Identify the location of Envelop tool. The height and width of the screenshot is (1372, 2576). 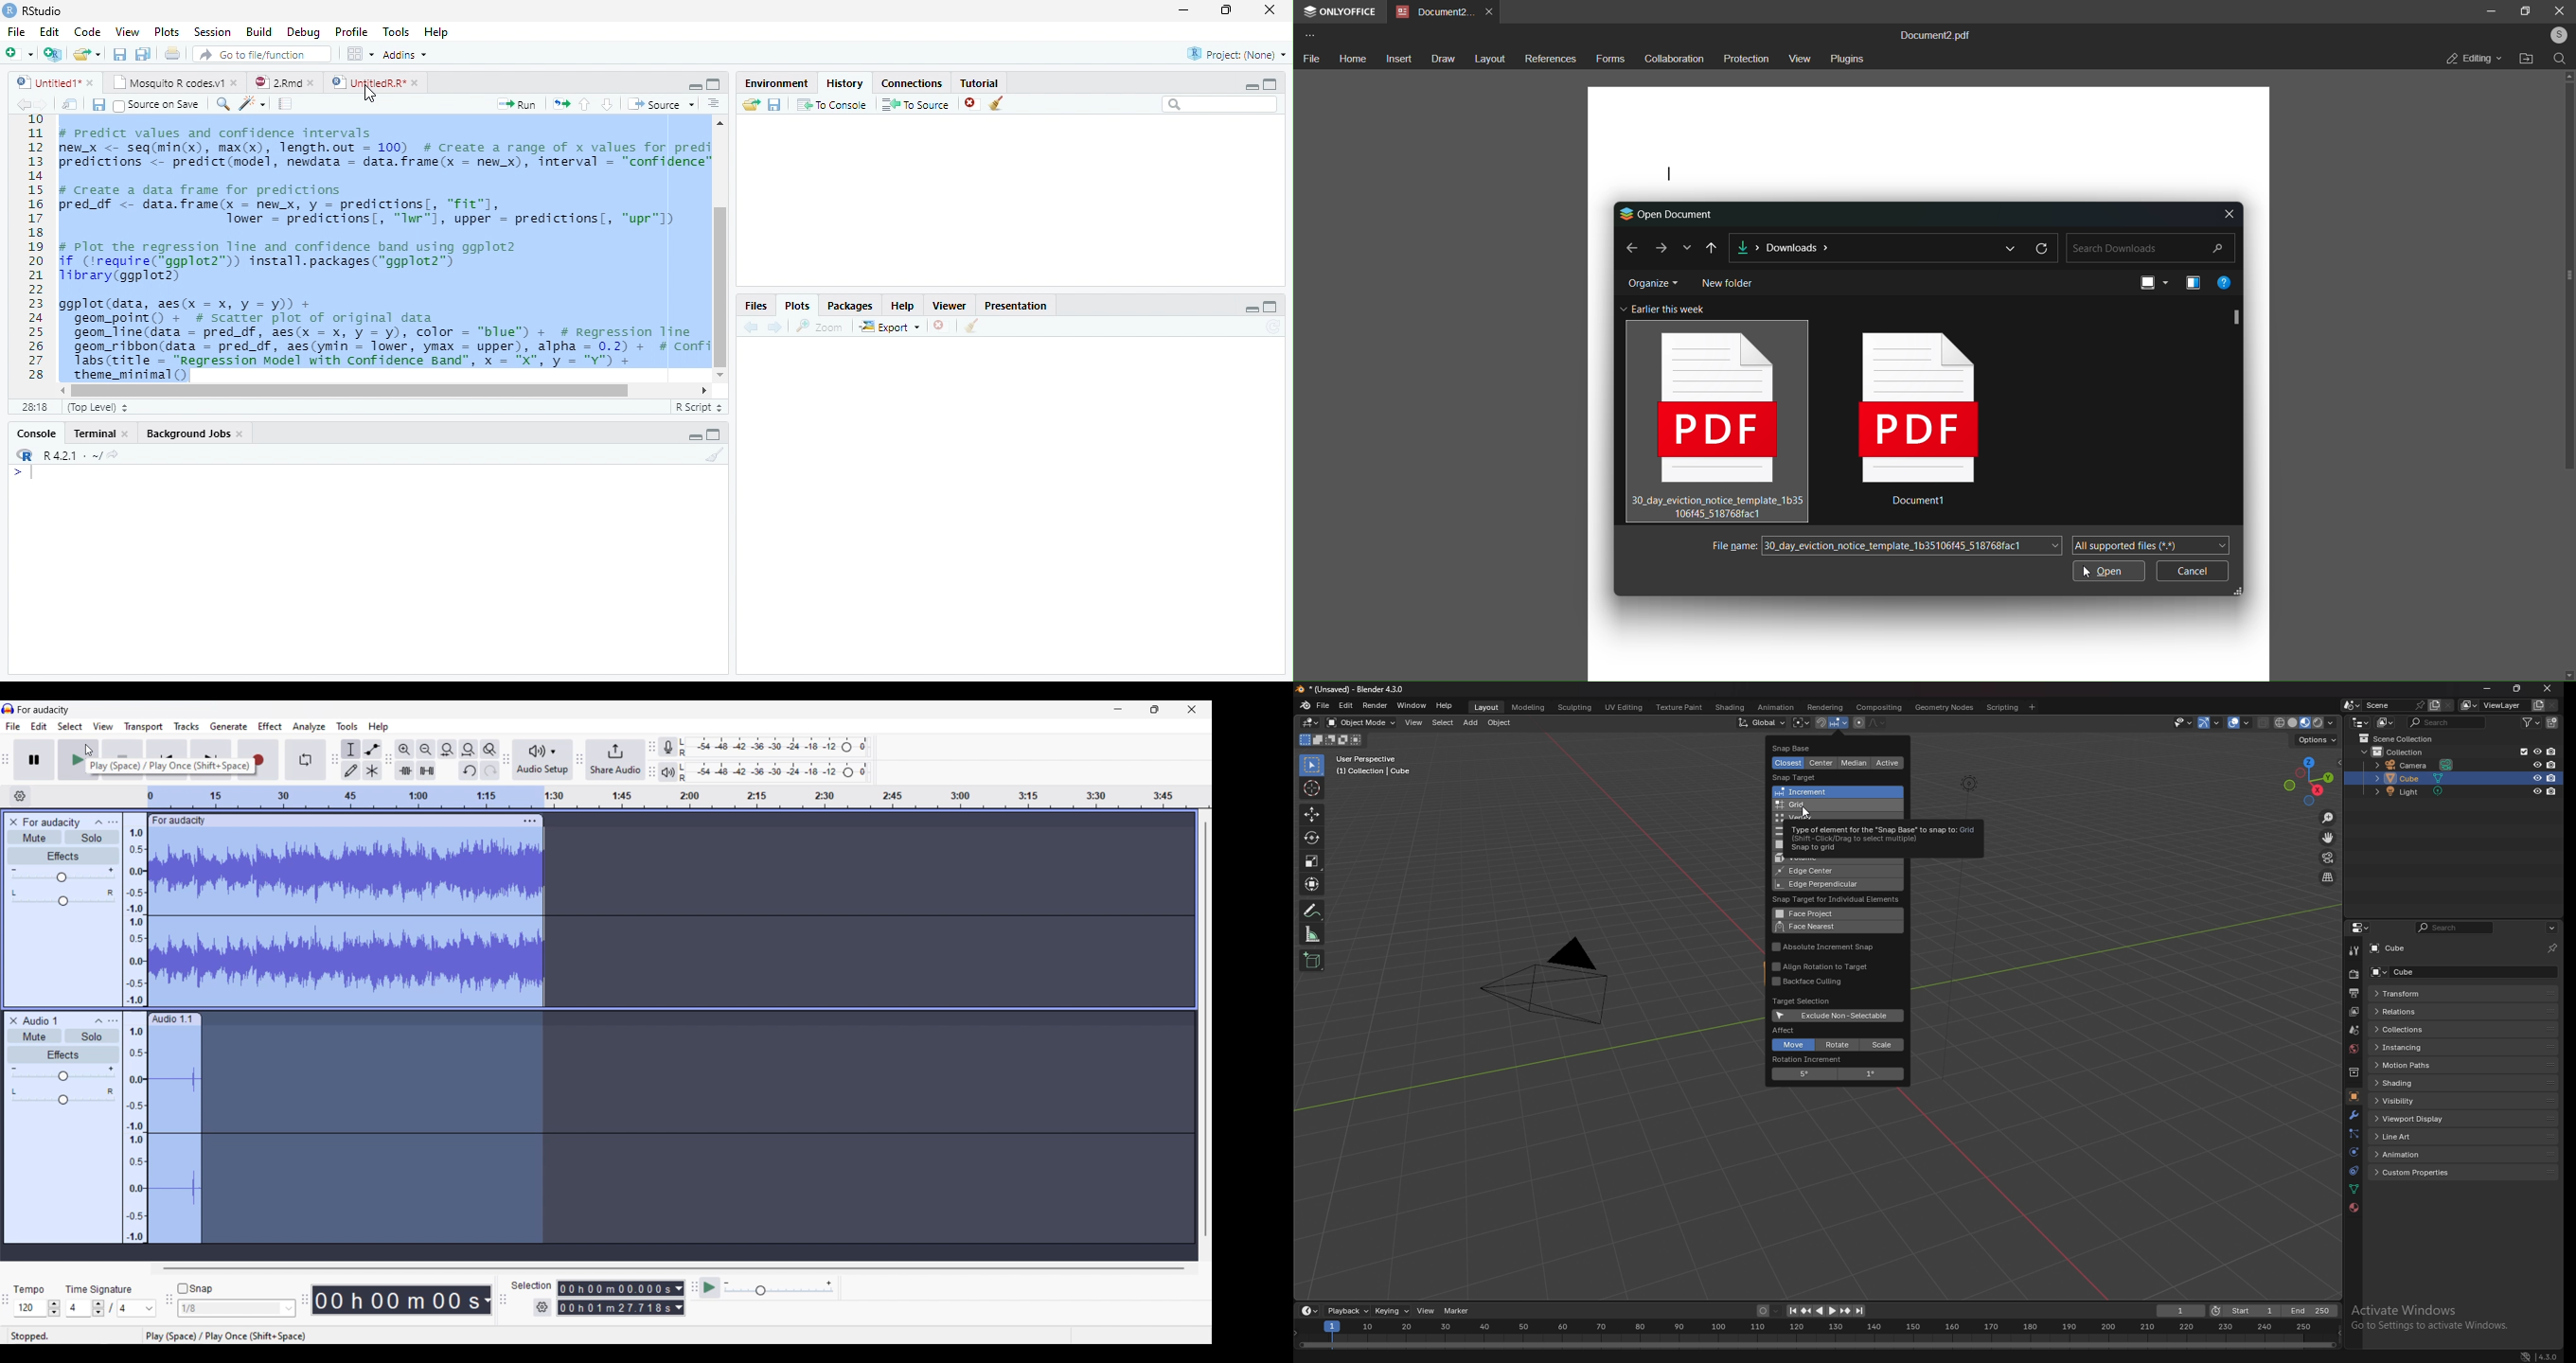
(372, 749).